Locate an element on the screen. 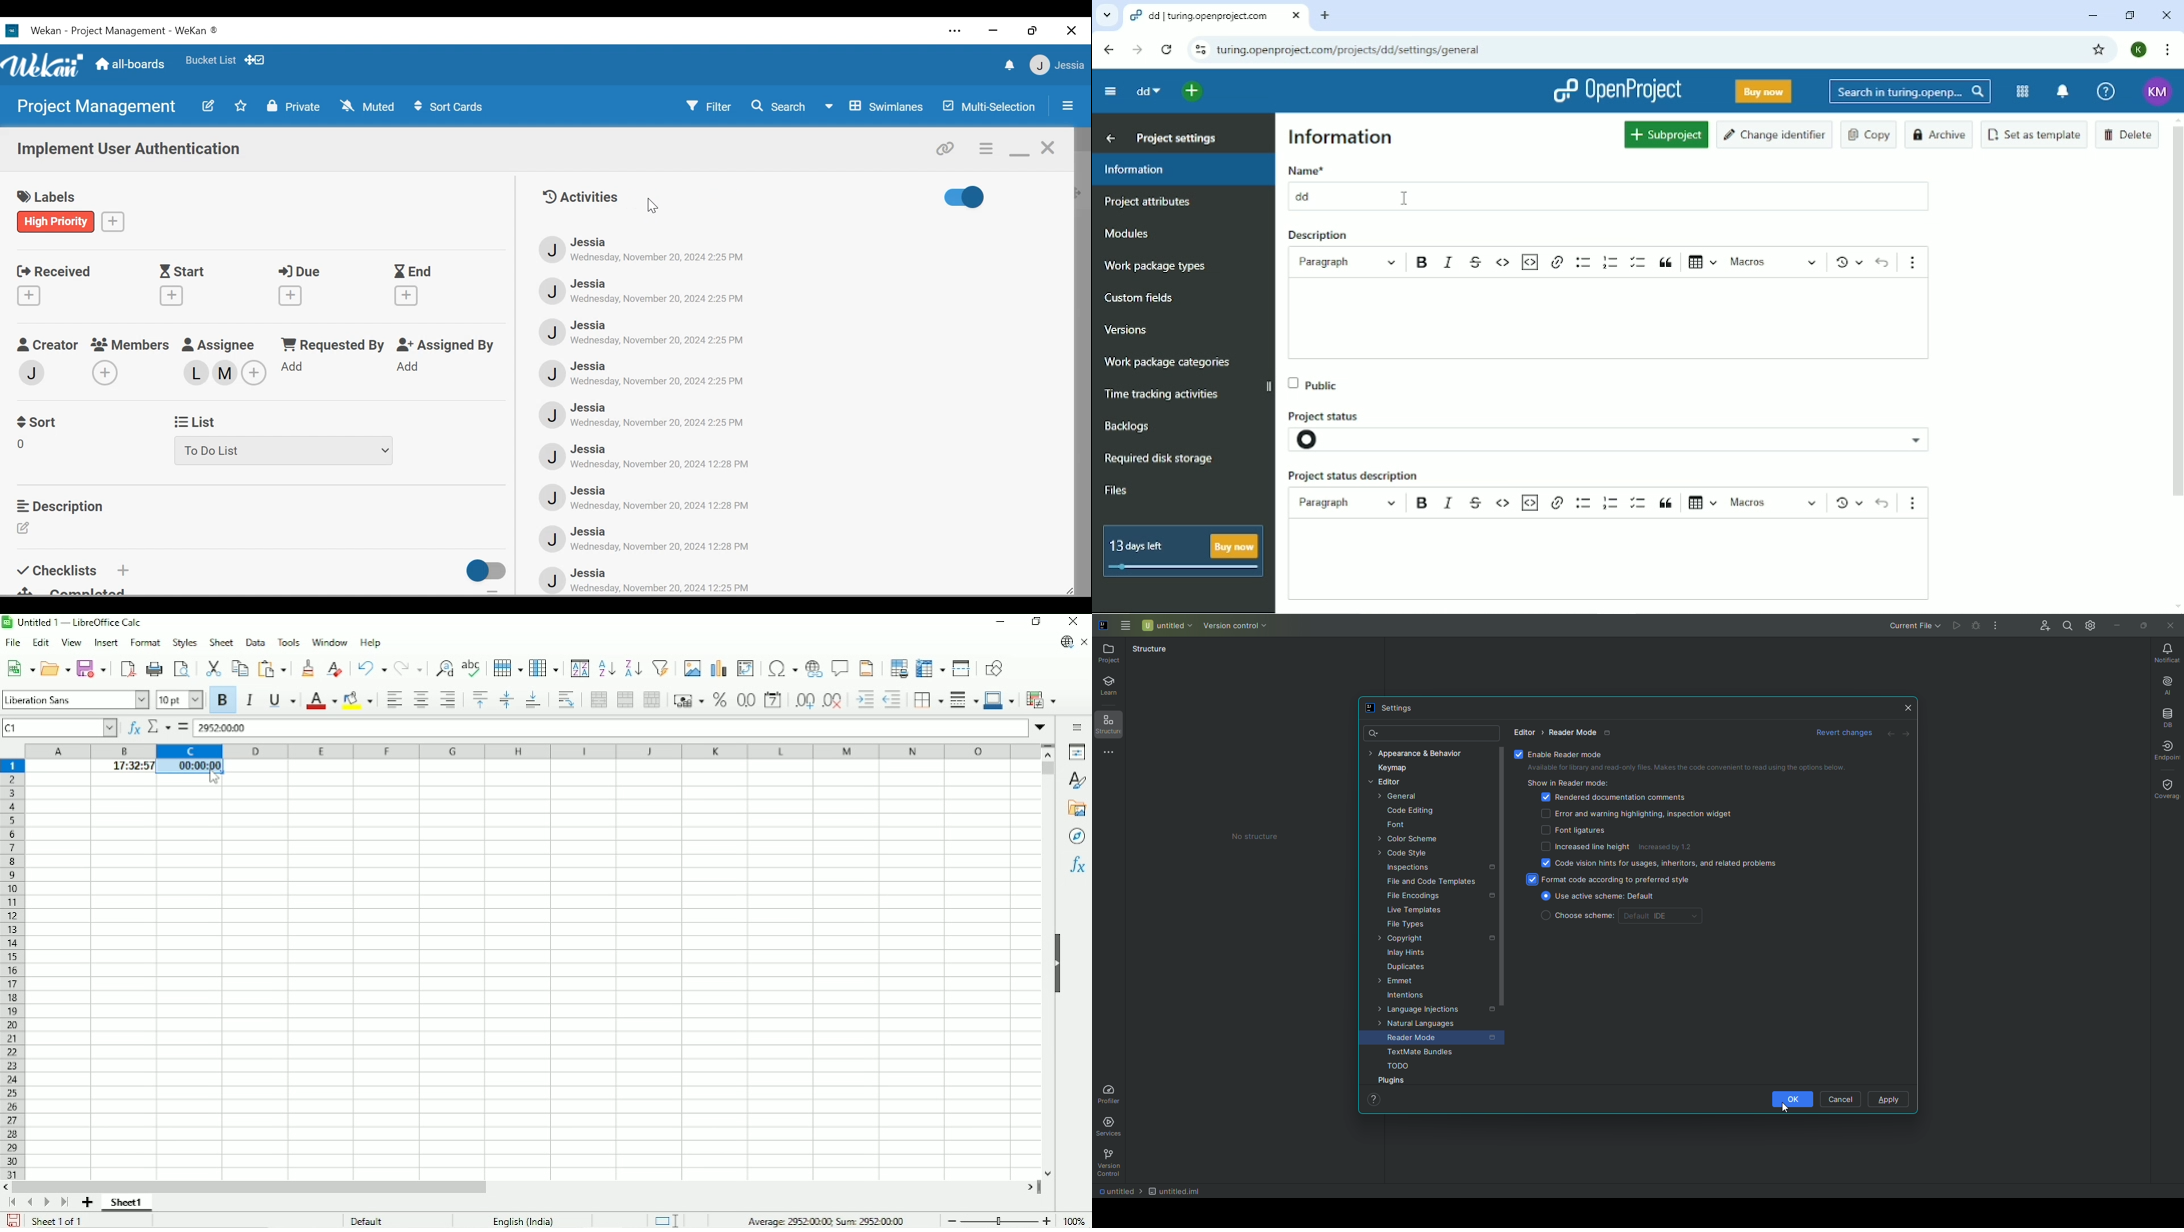 The height and width of the screenshot is (1232, 2184). Help is located at coordinates (2106, 91).